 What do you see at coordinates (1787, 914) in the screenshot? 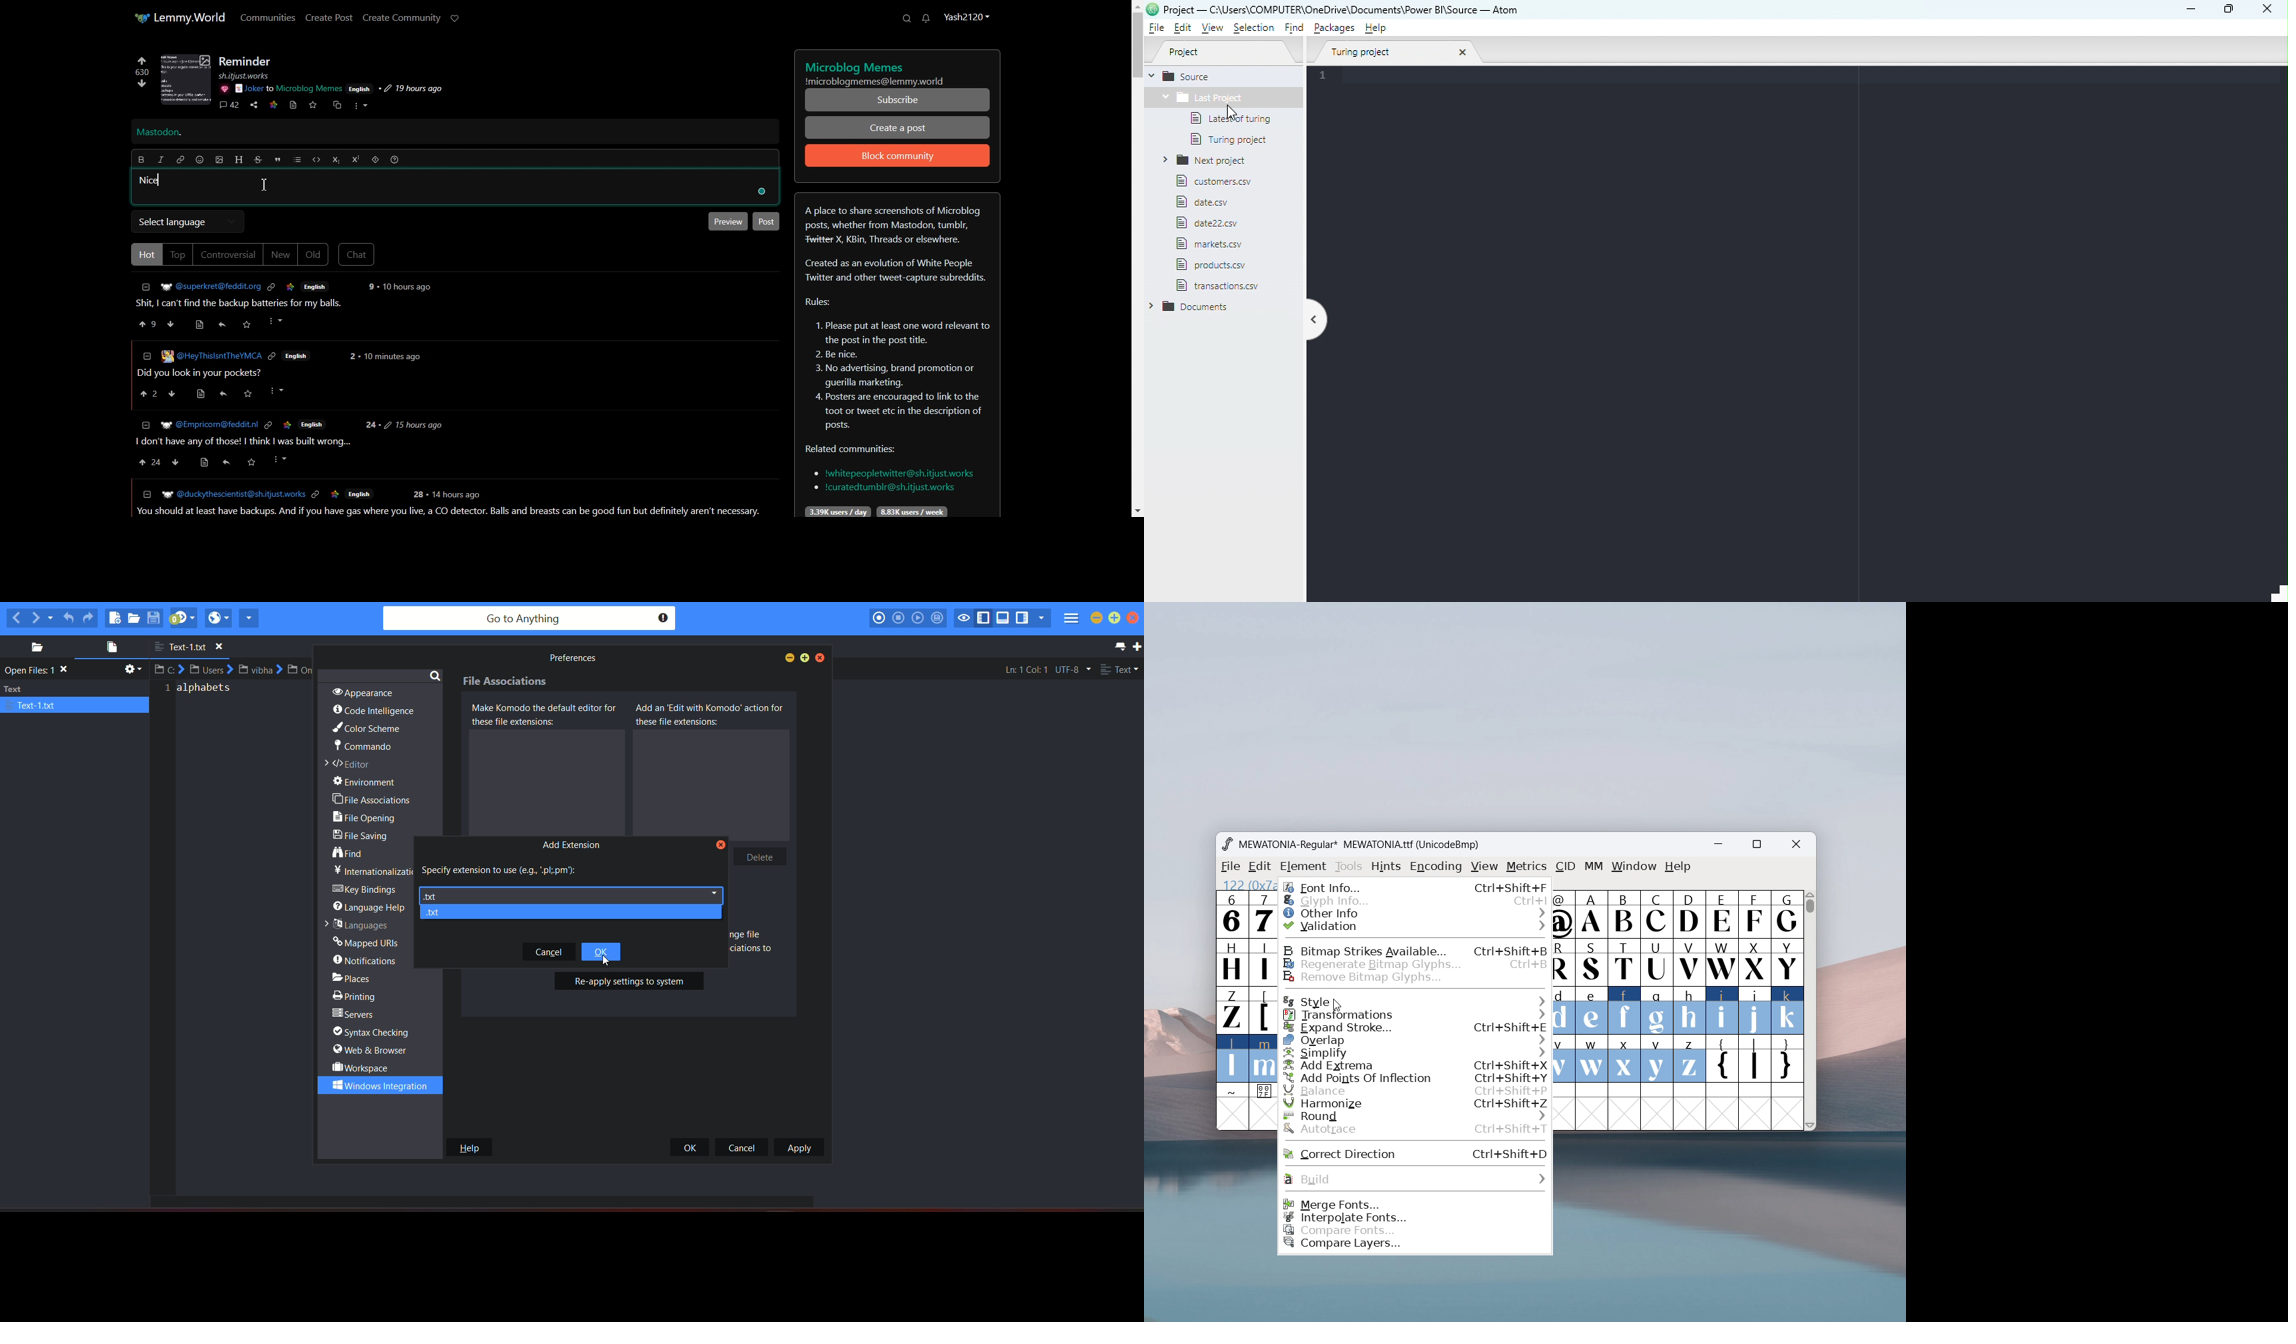
I see `G` at bounding box center [1787, 914].